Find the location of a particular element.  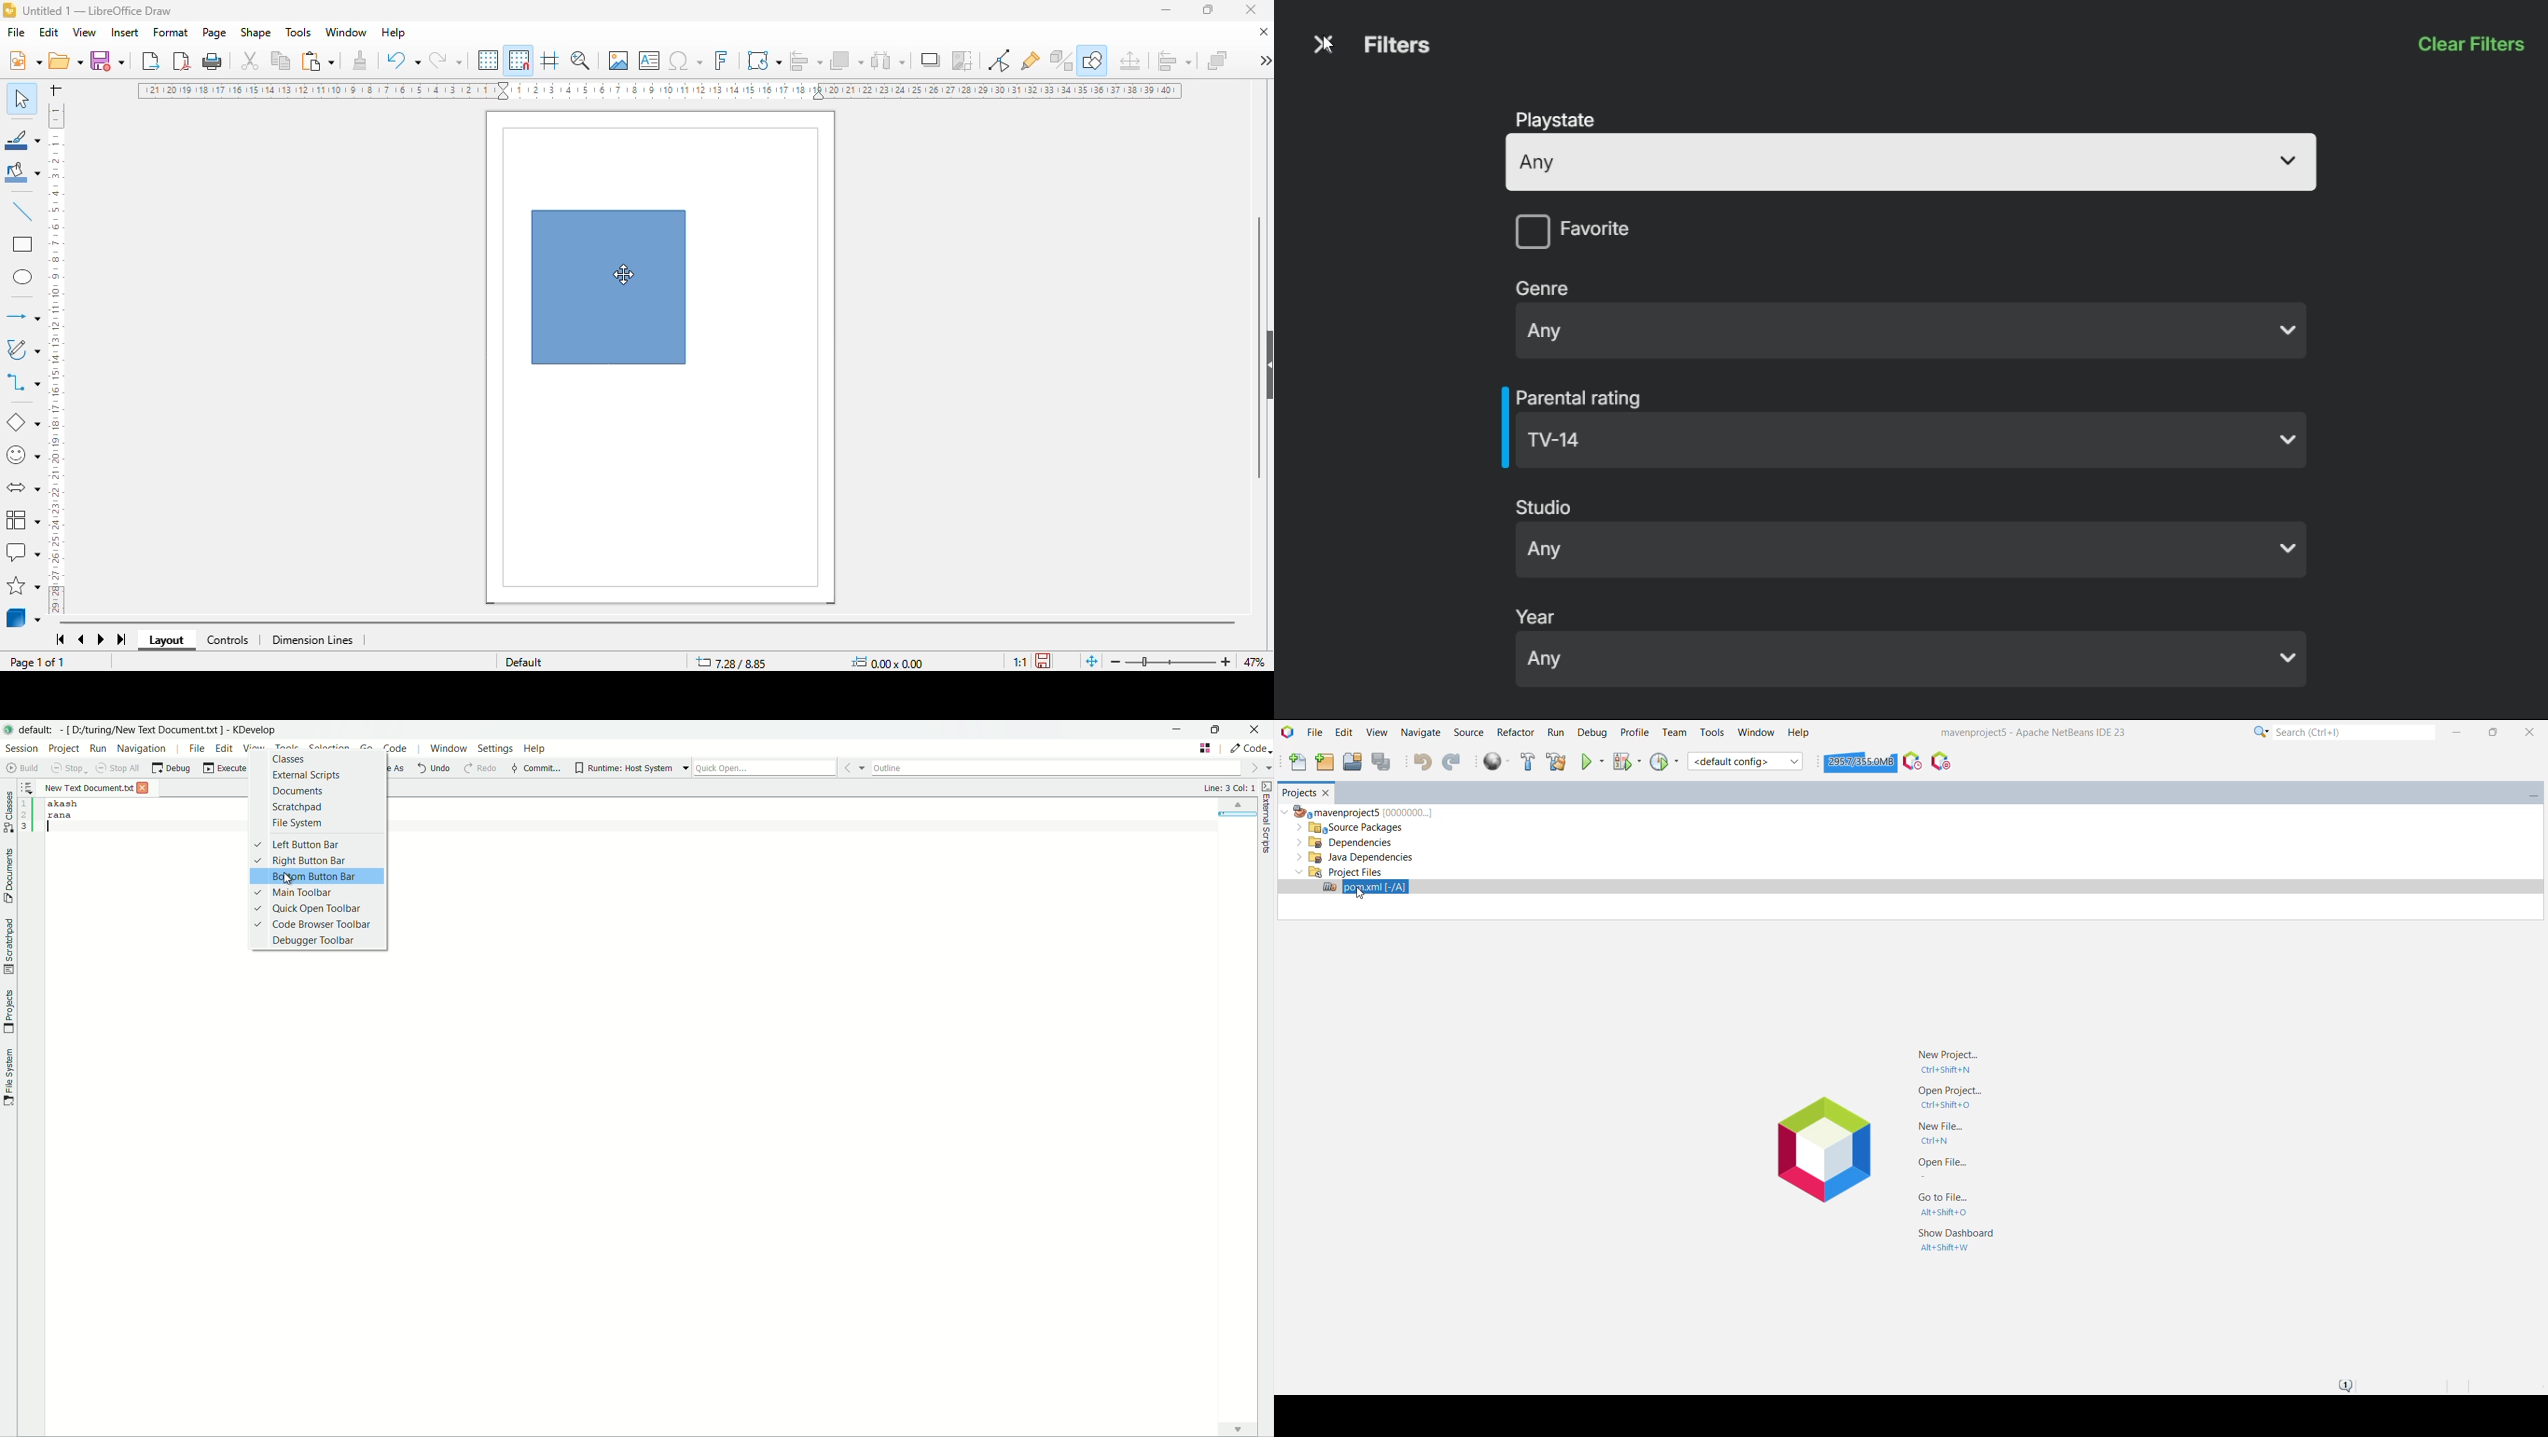

file system is located at coordinates (298, 824).